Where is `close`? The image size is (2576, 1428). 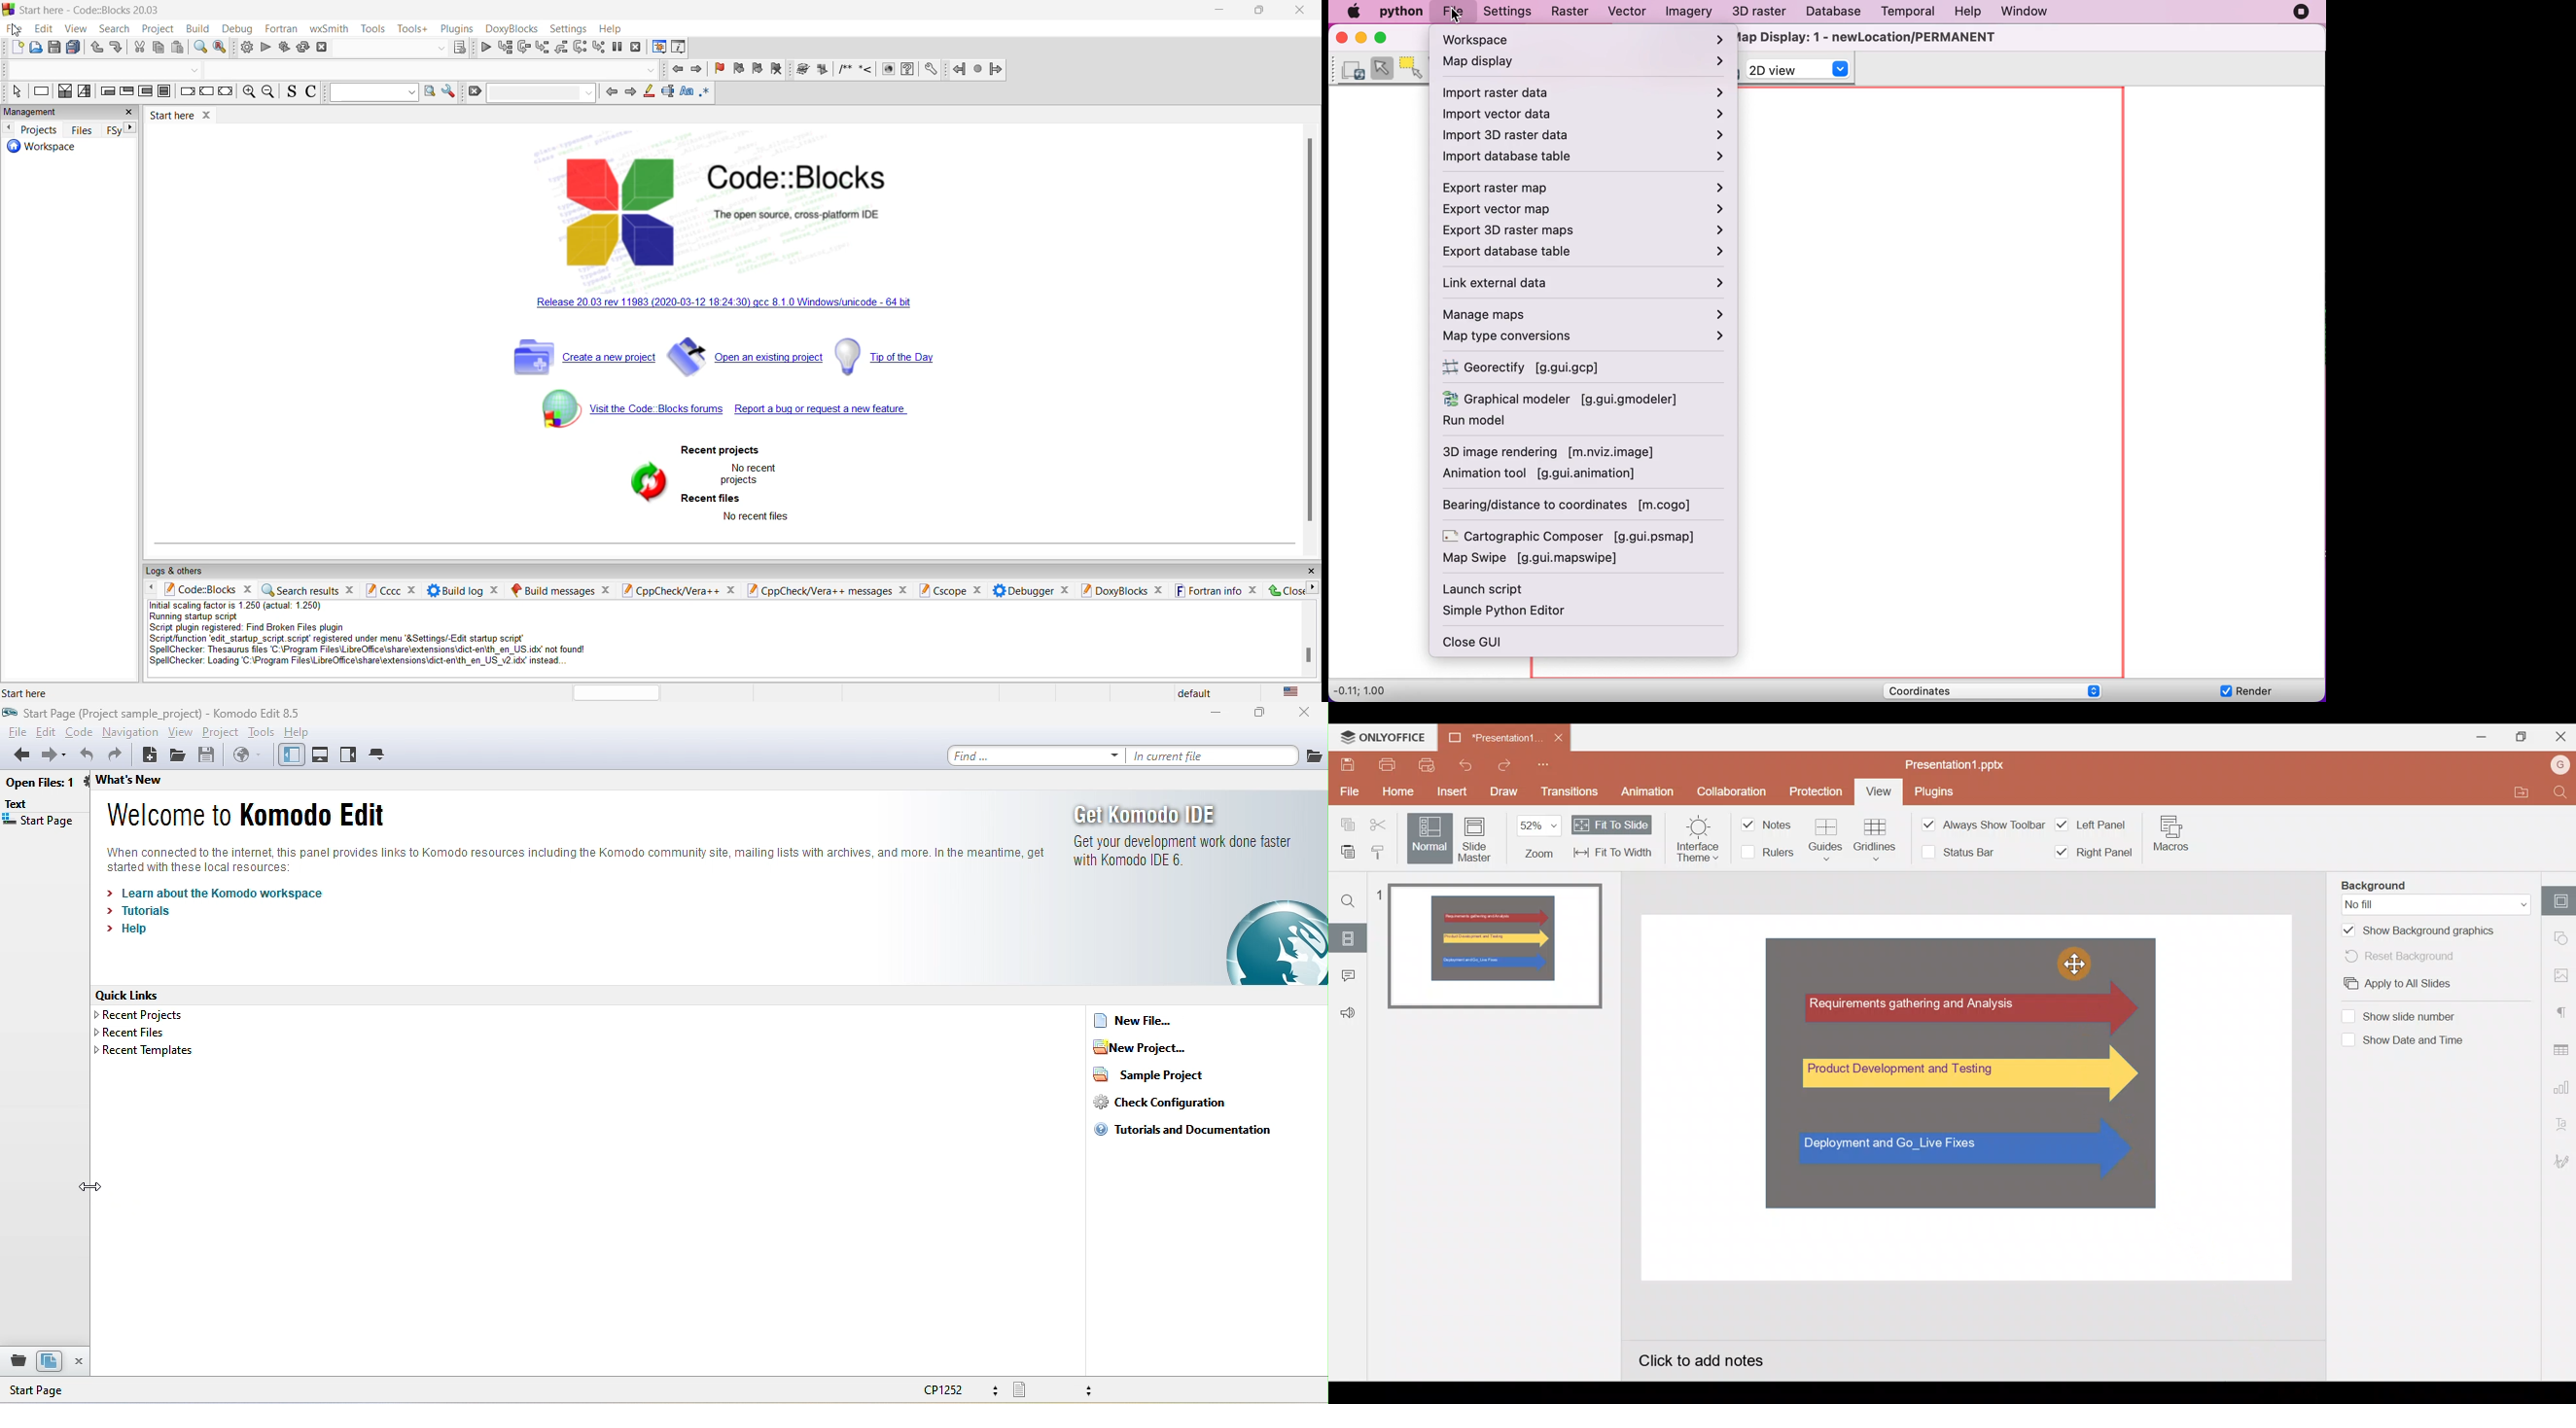 close is located at coordinates (979, 590).